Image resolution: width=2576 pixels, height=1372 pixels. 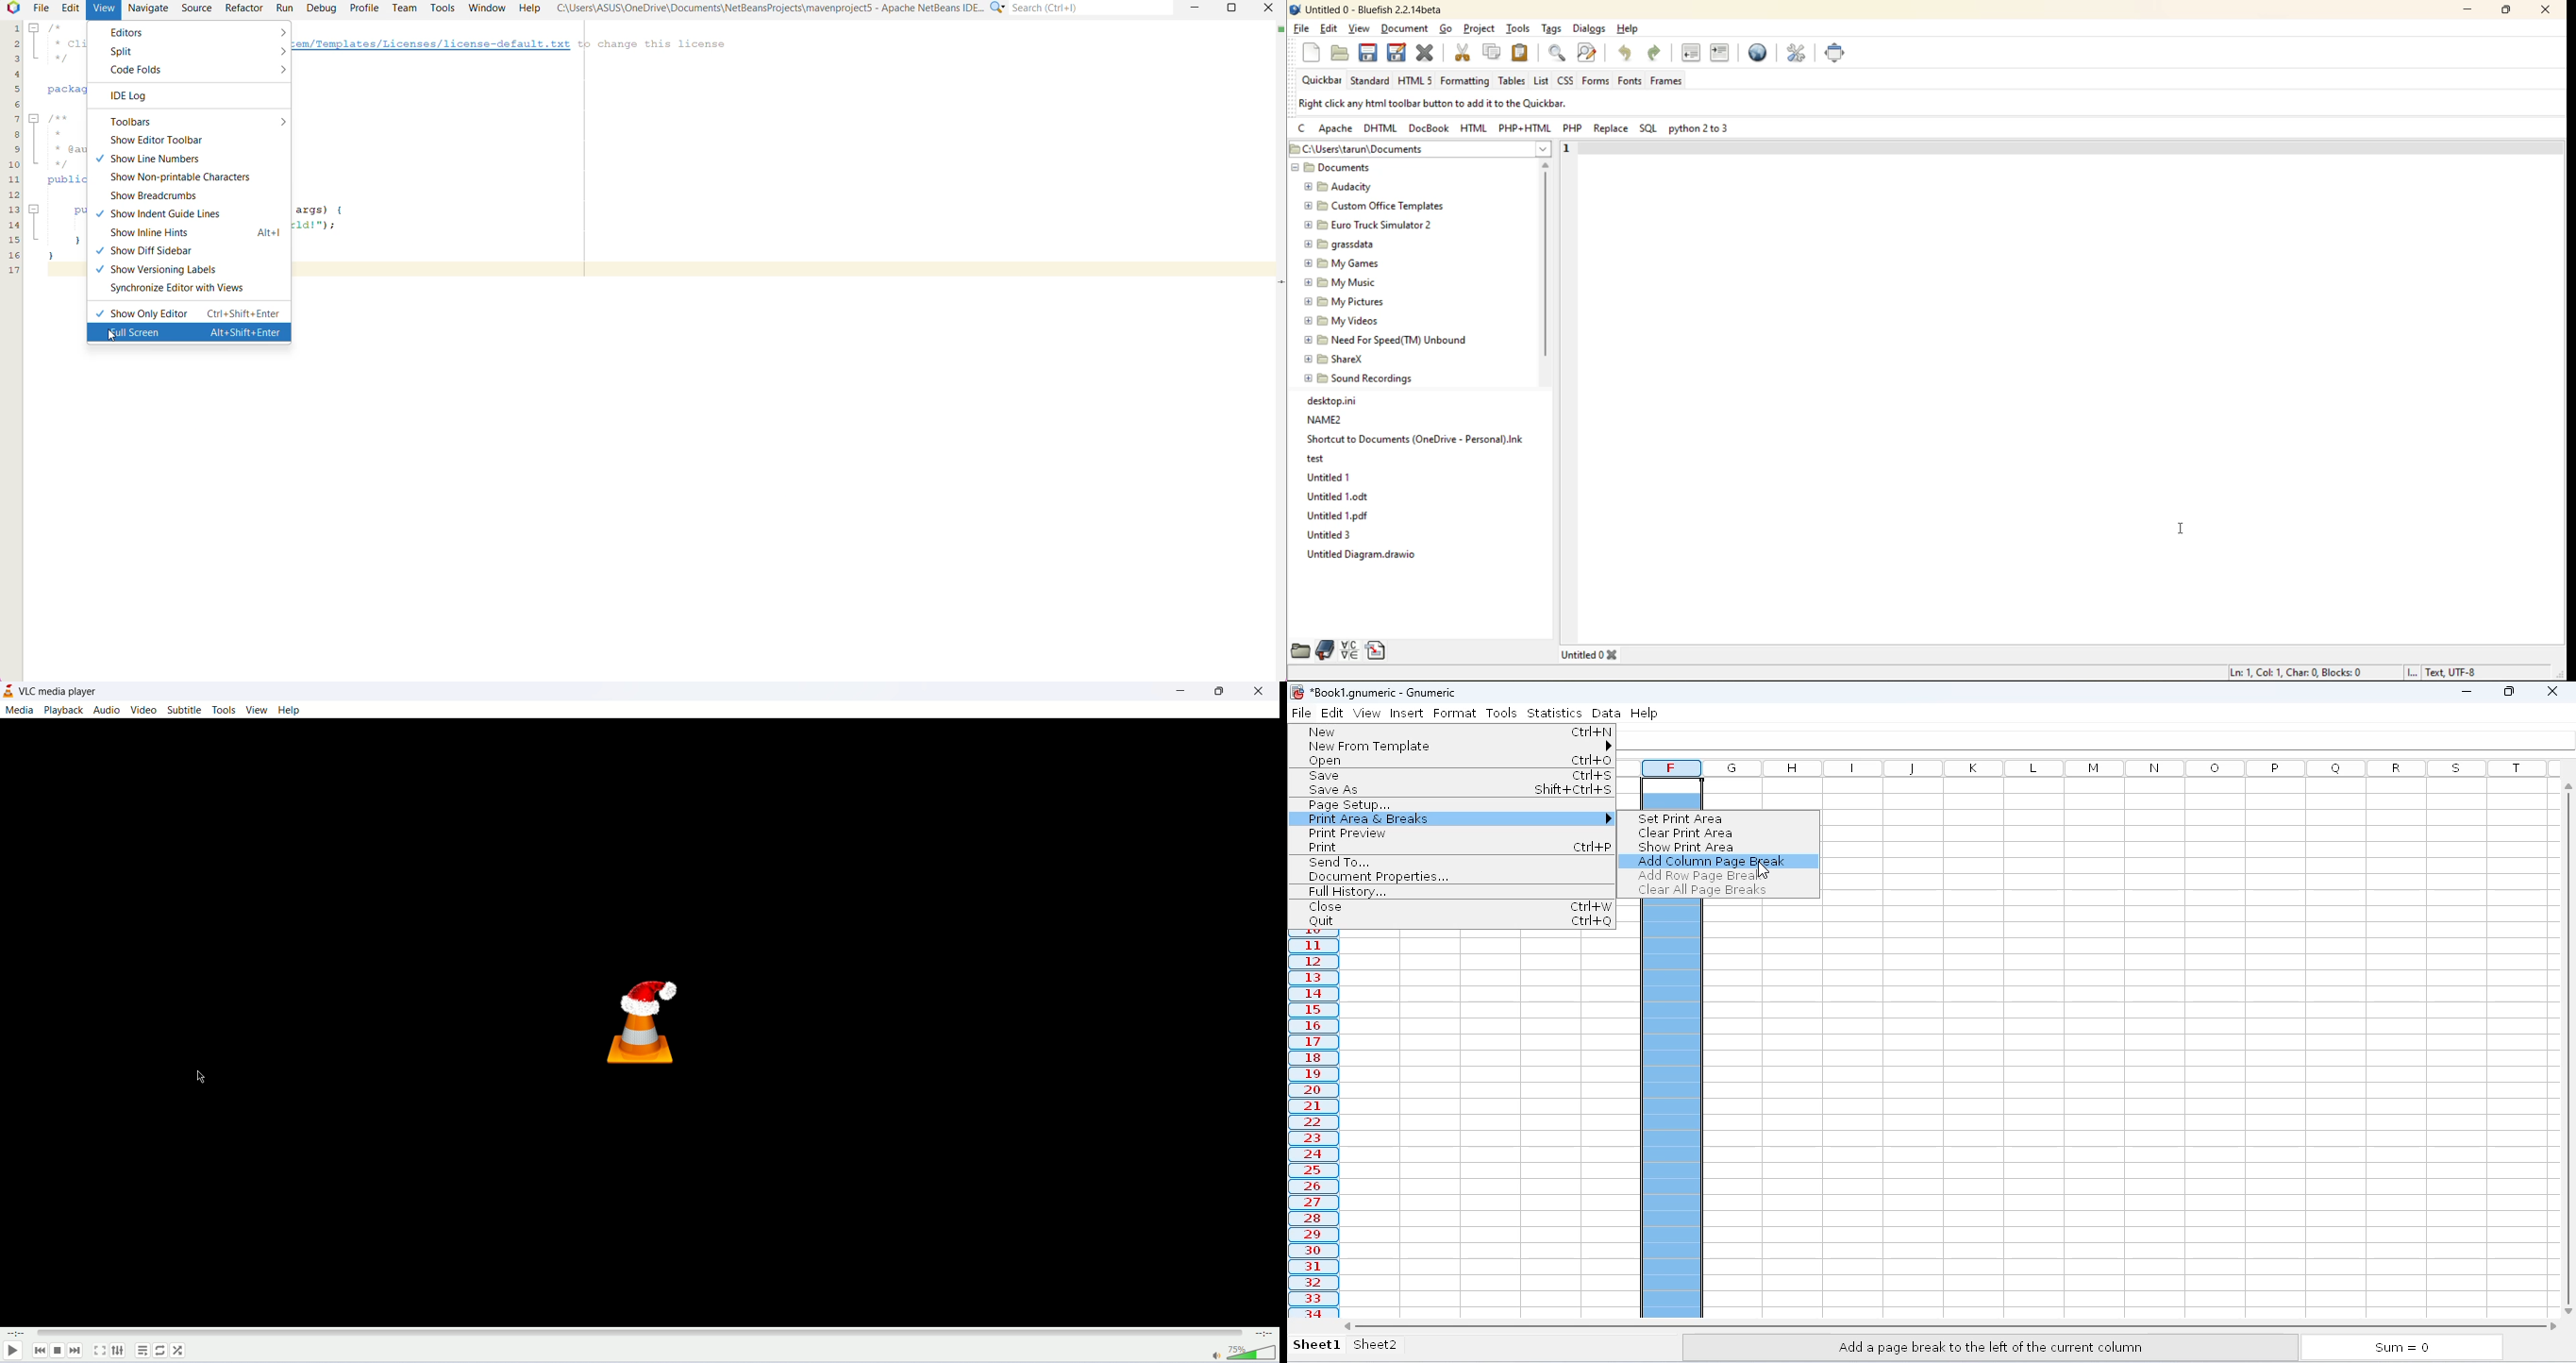 I want to click on mute, so click(x=1218, y=1356).